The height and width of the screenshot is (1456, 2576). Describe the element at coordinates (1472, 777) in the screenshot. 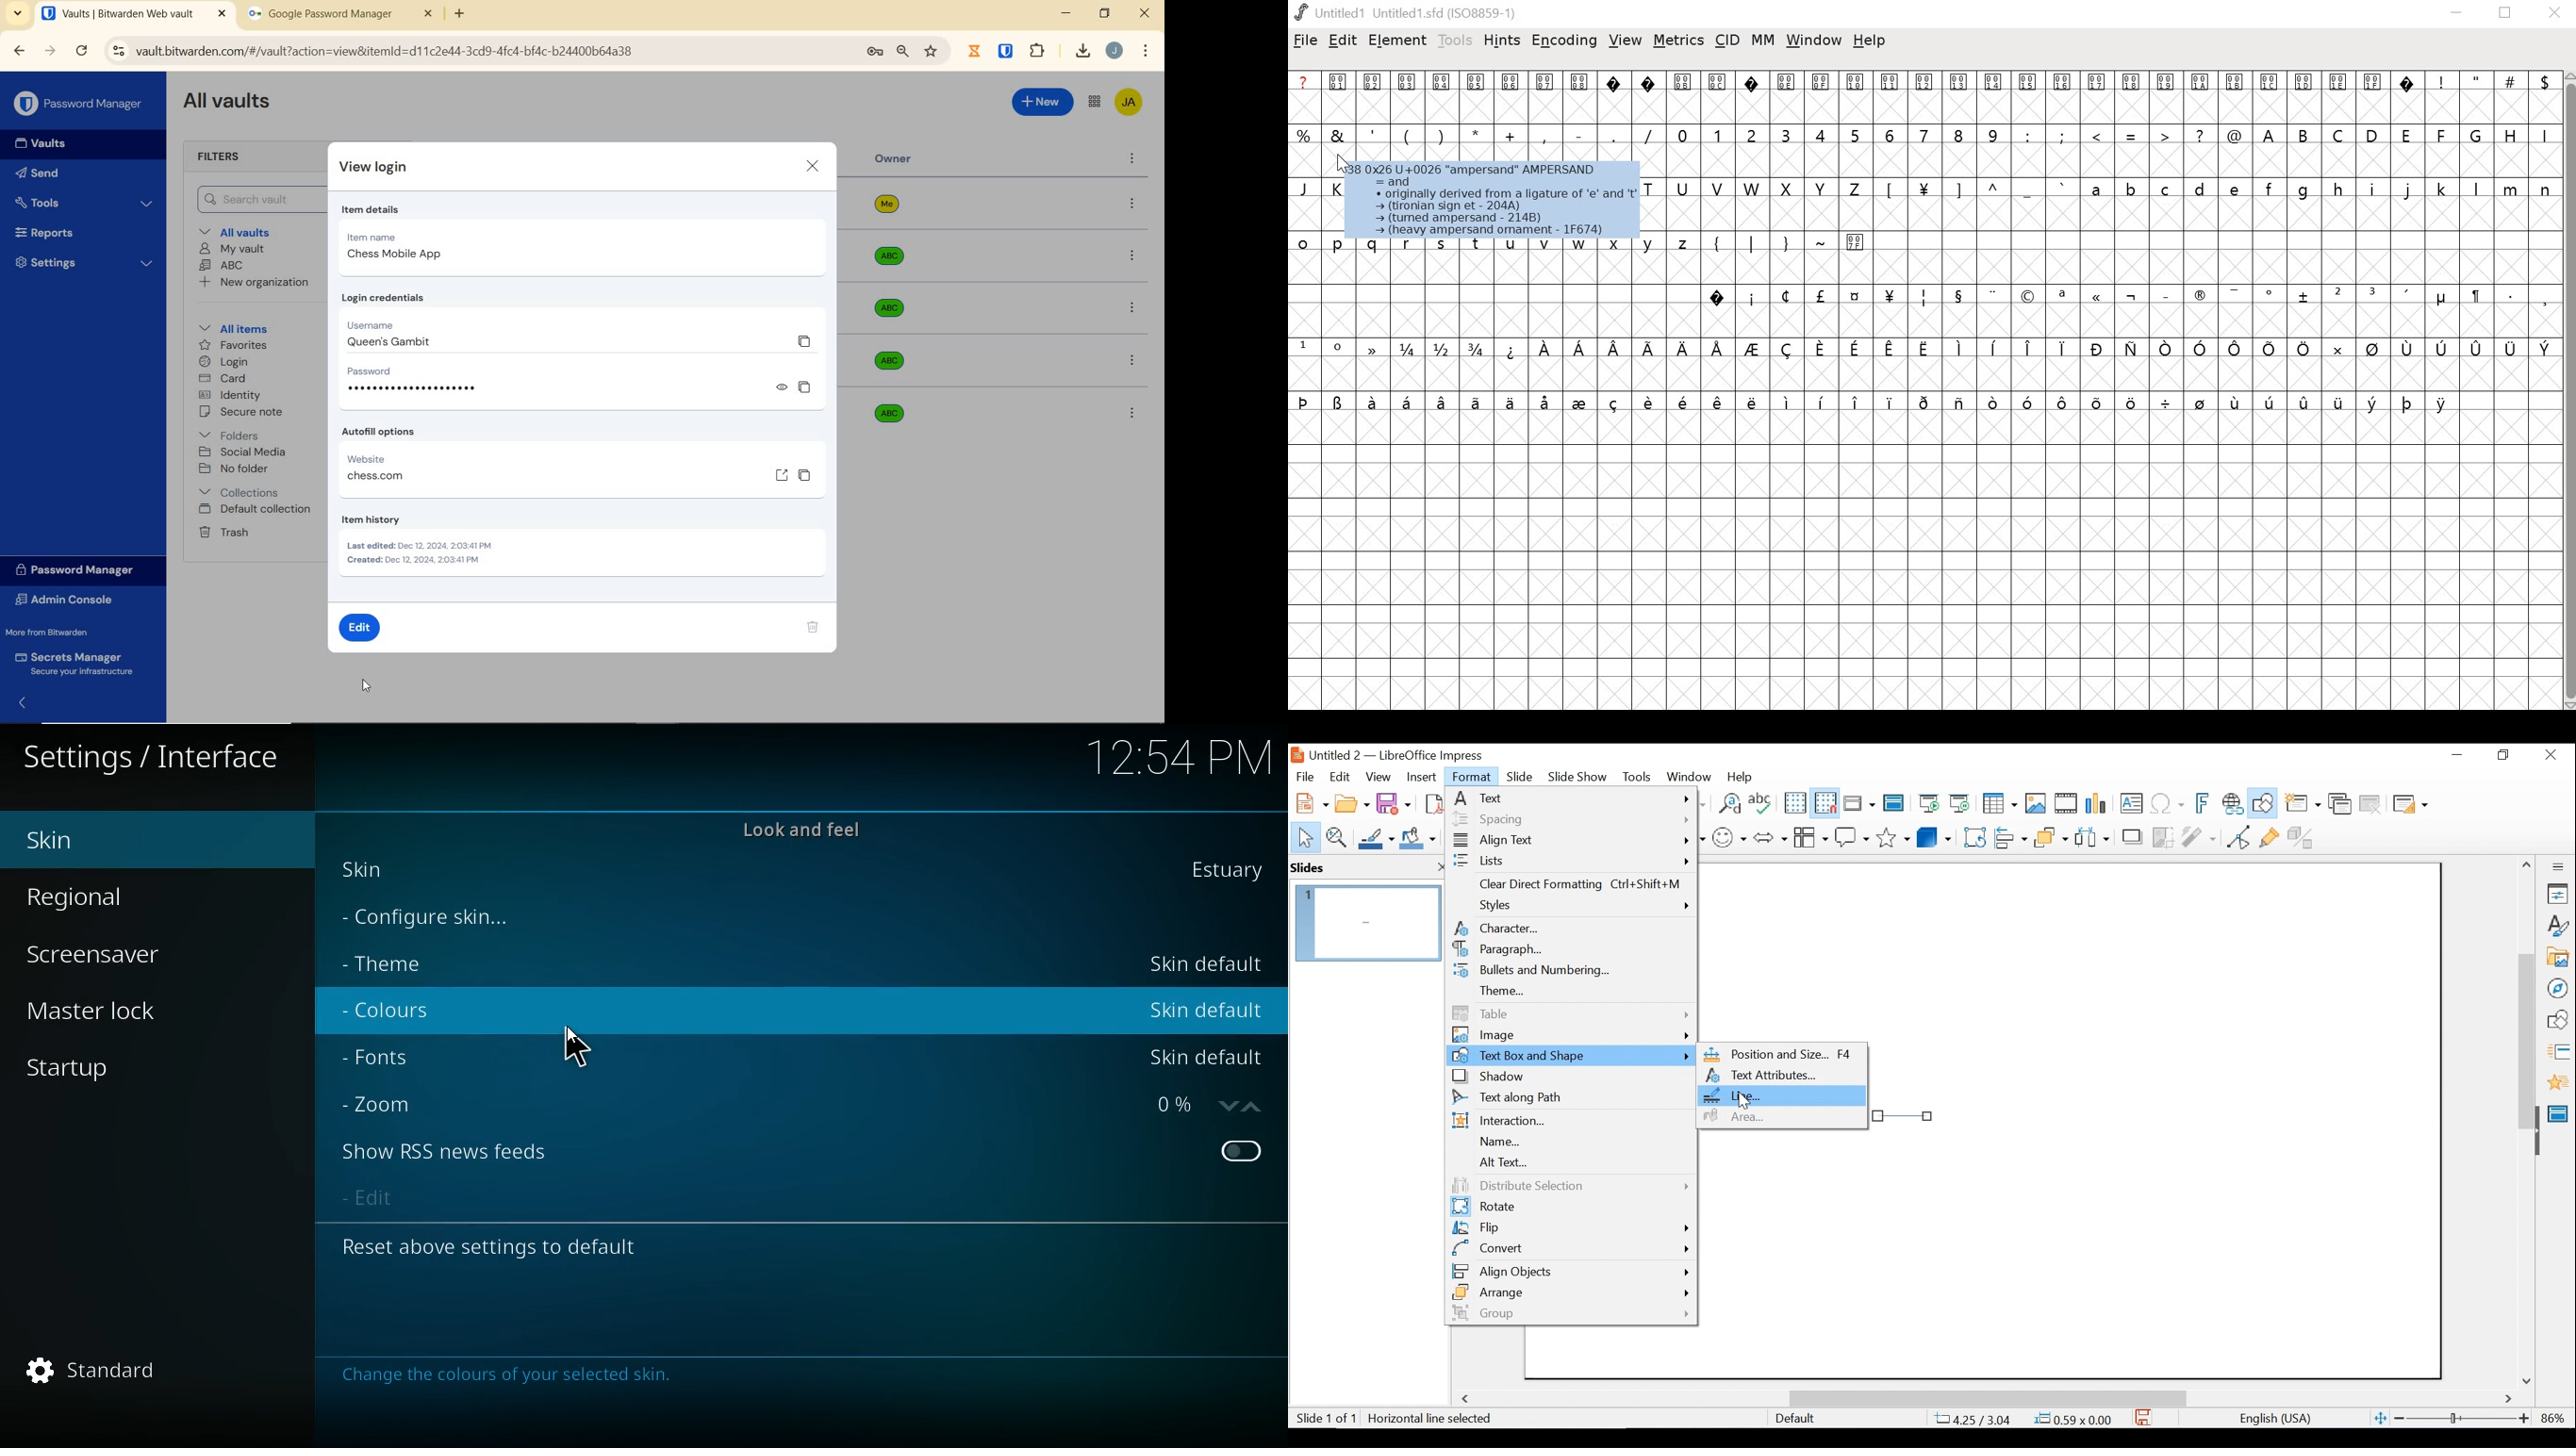

I see `Format` at that location.